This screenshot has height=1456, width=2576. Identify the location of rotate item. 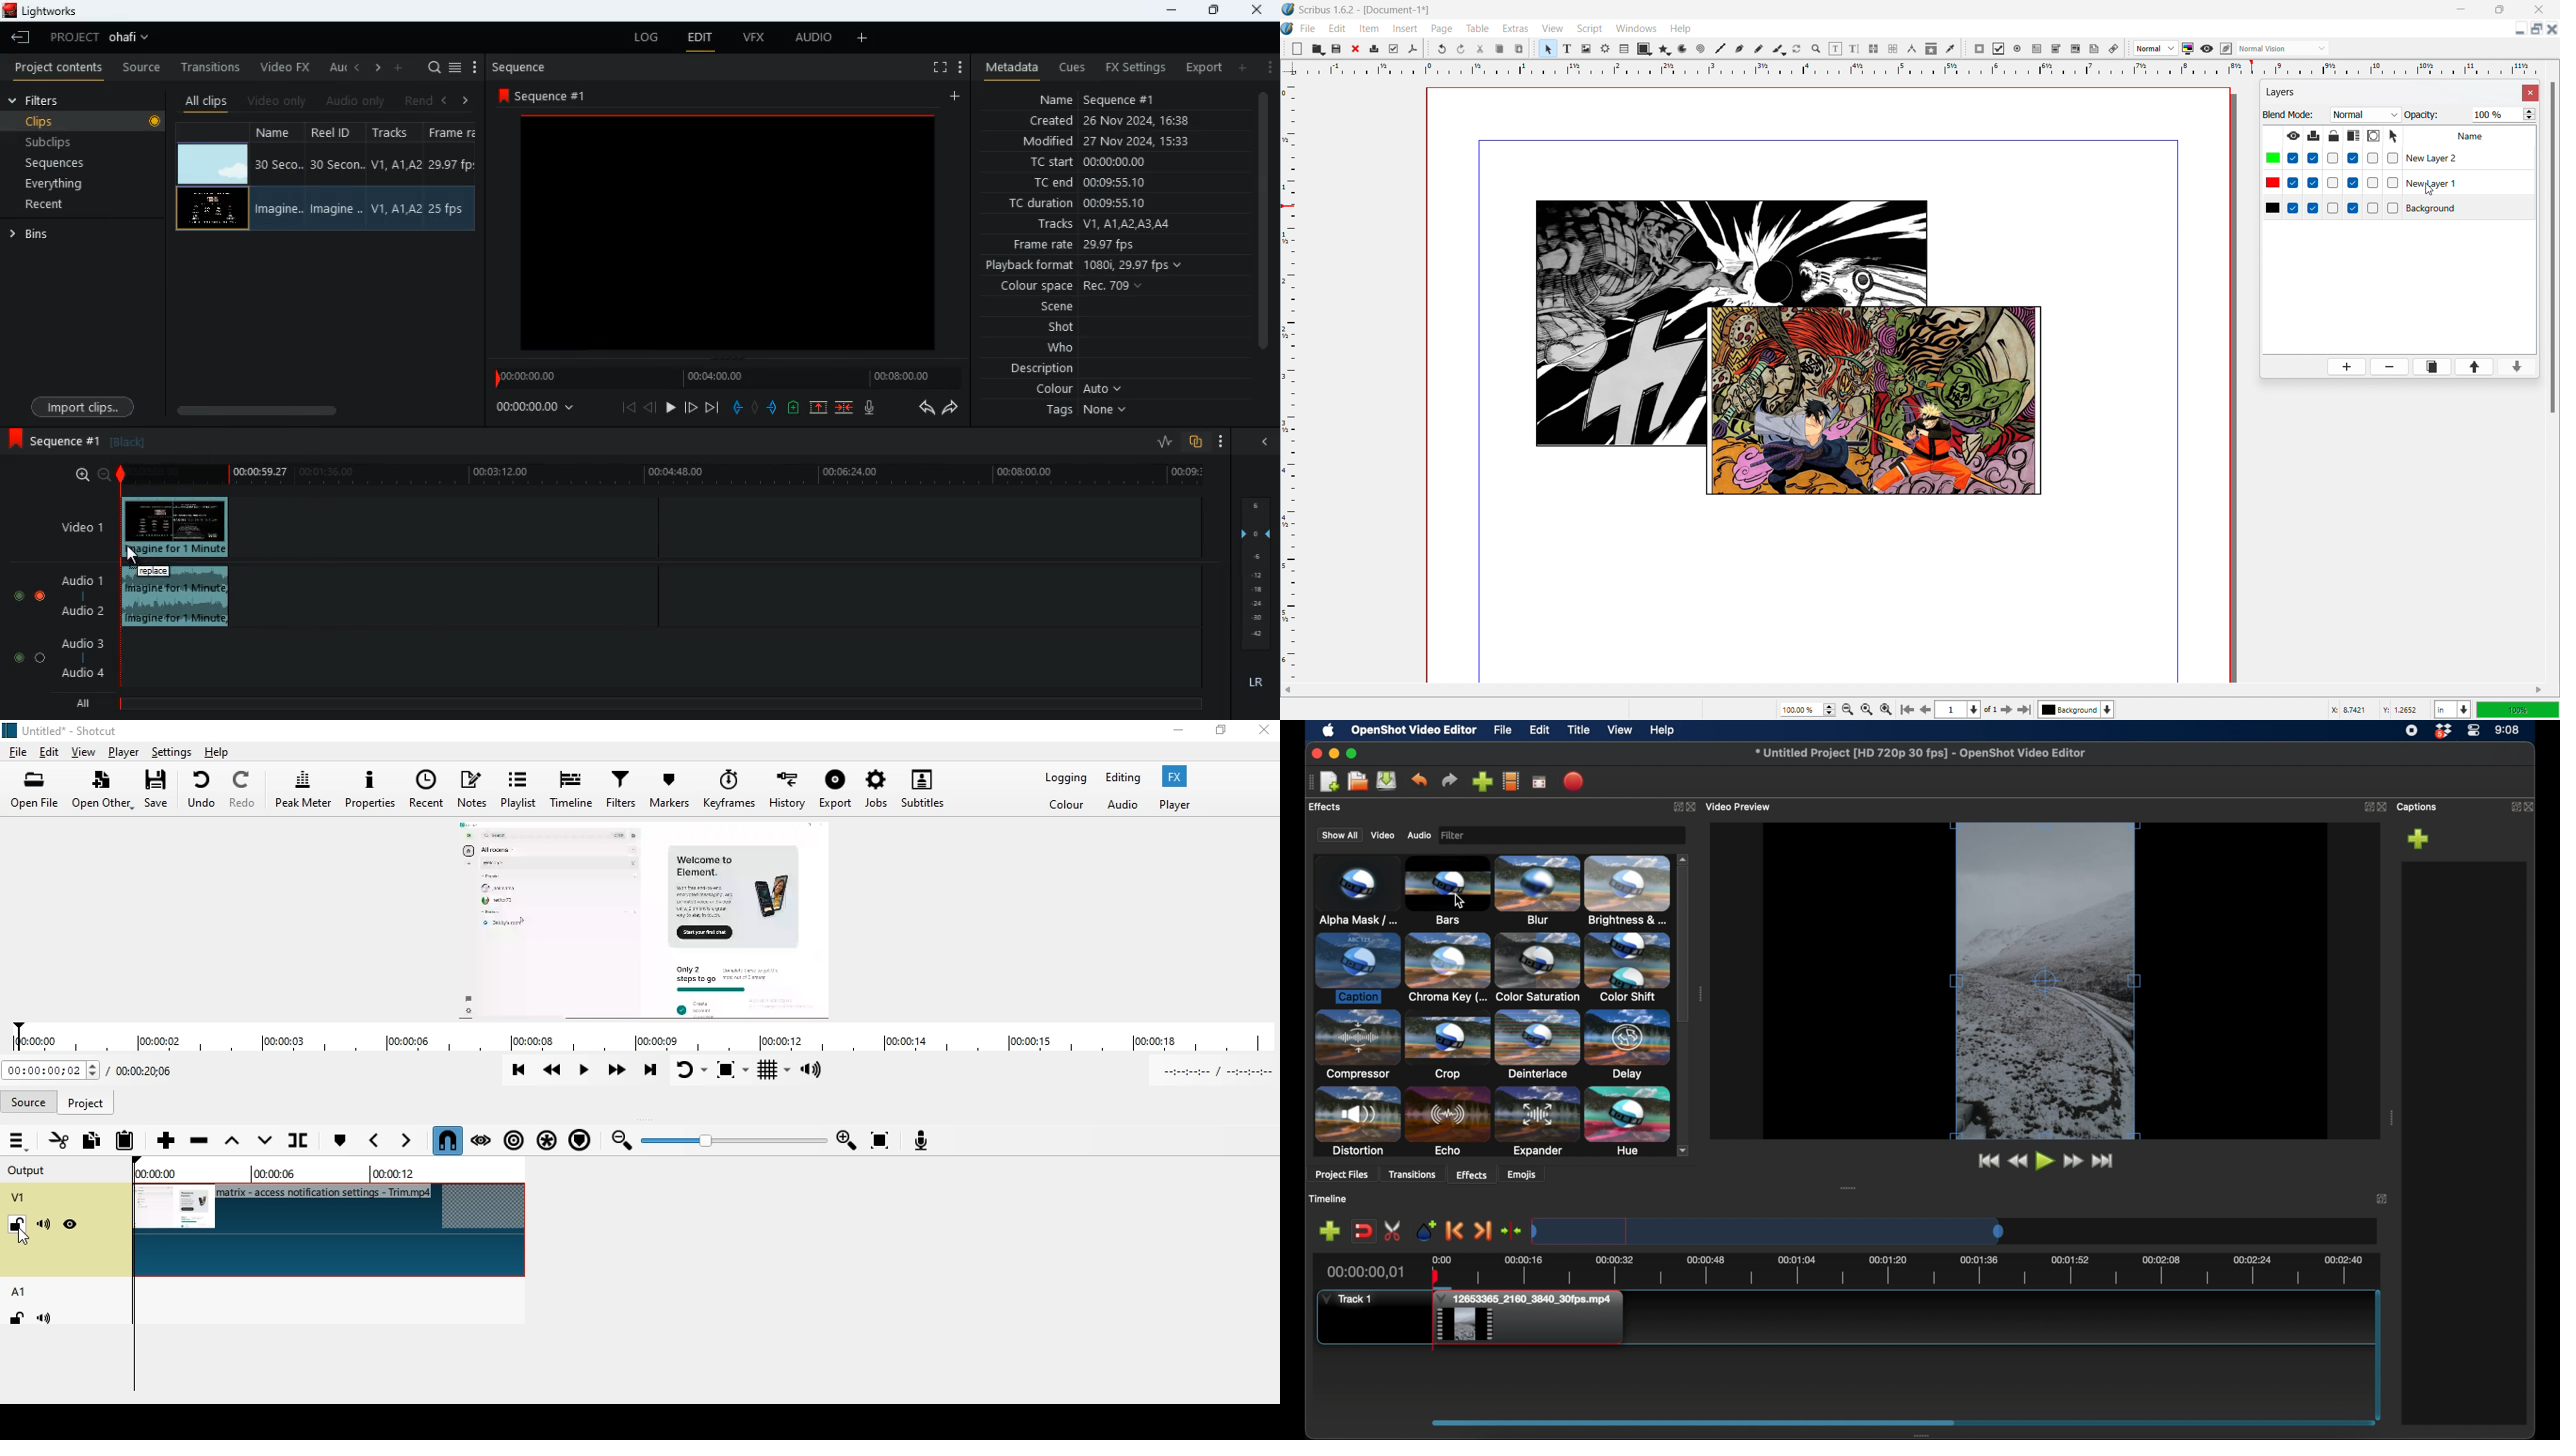
(1798, 48).